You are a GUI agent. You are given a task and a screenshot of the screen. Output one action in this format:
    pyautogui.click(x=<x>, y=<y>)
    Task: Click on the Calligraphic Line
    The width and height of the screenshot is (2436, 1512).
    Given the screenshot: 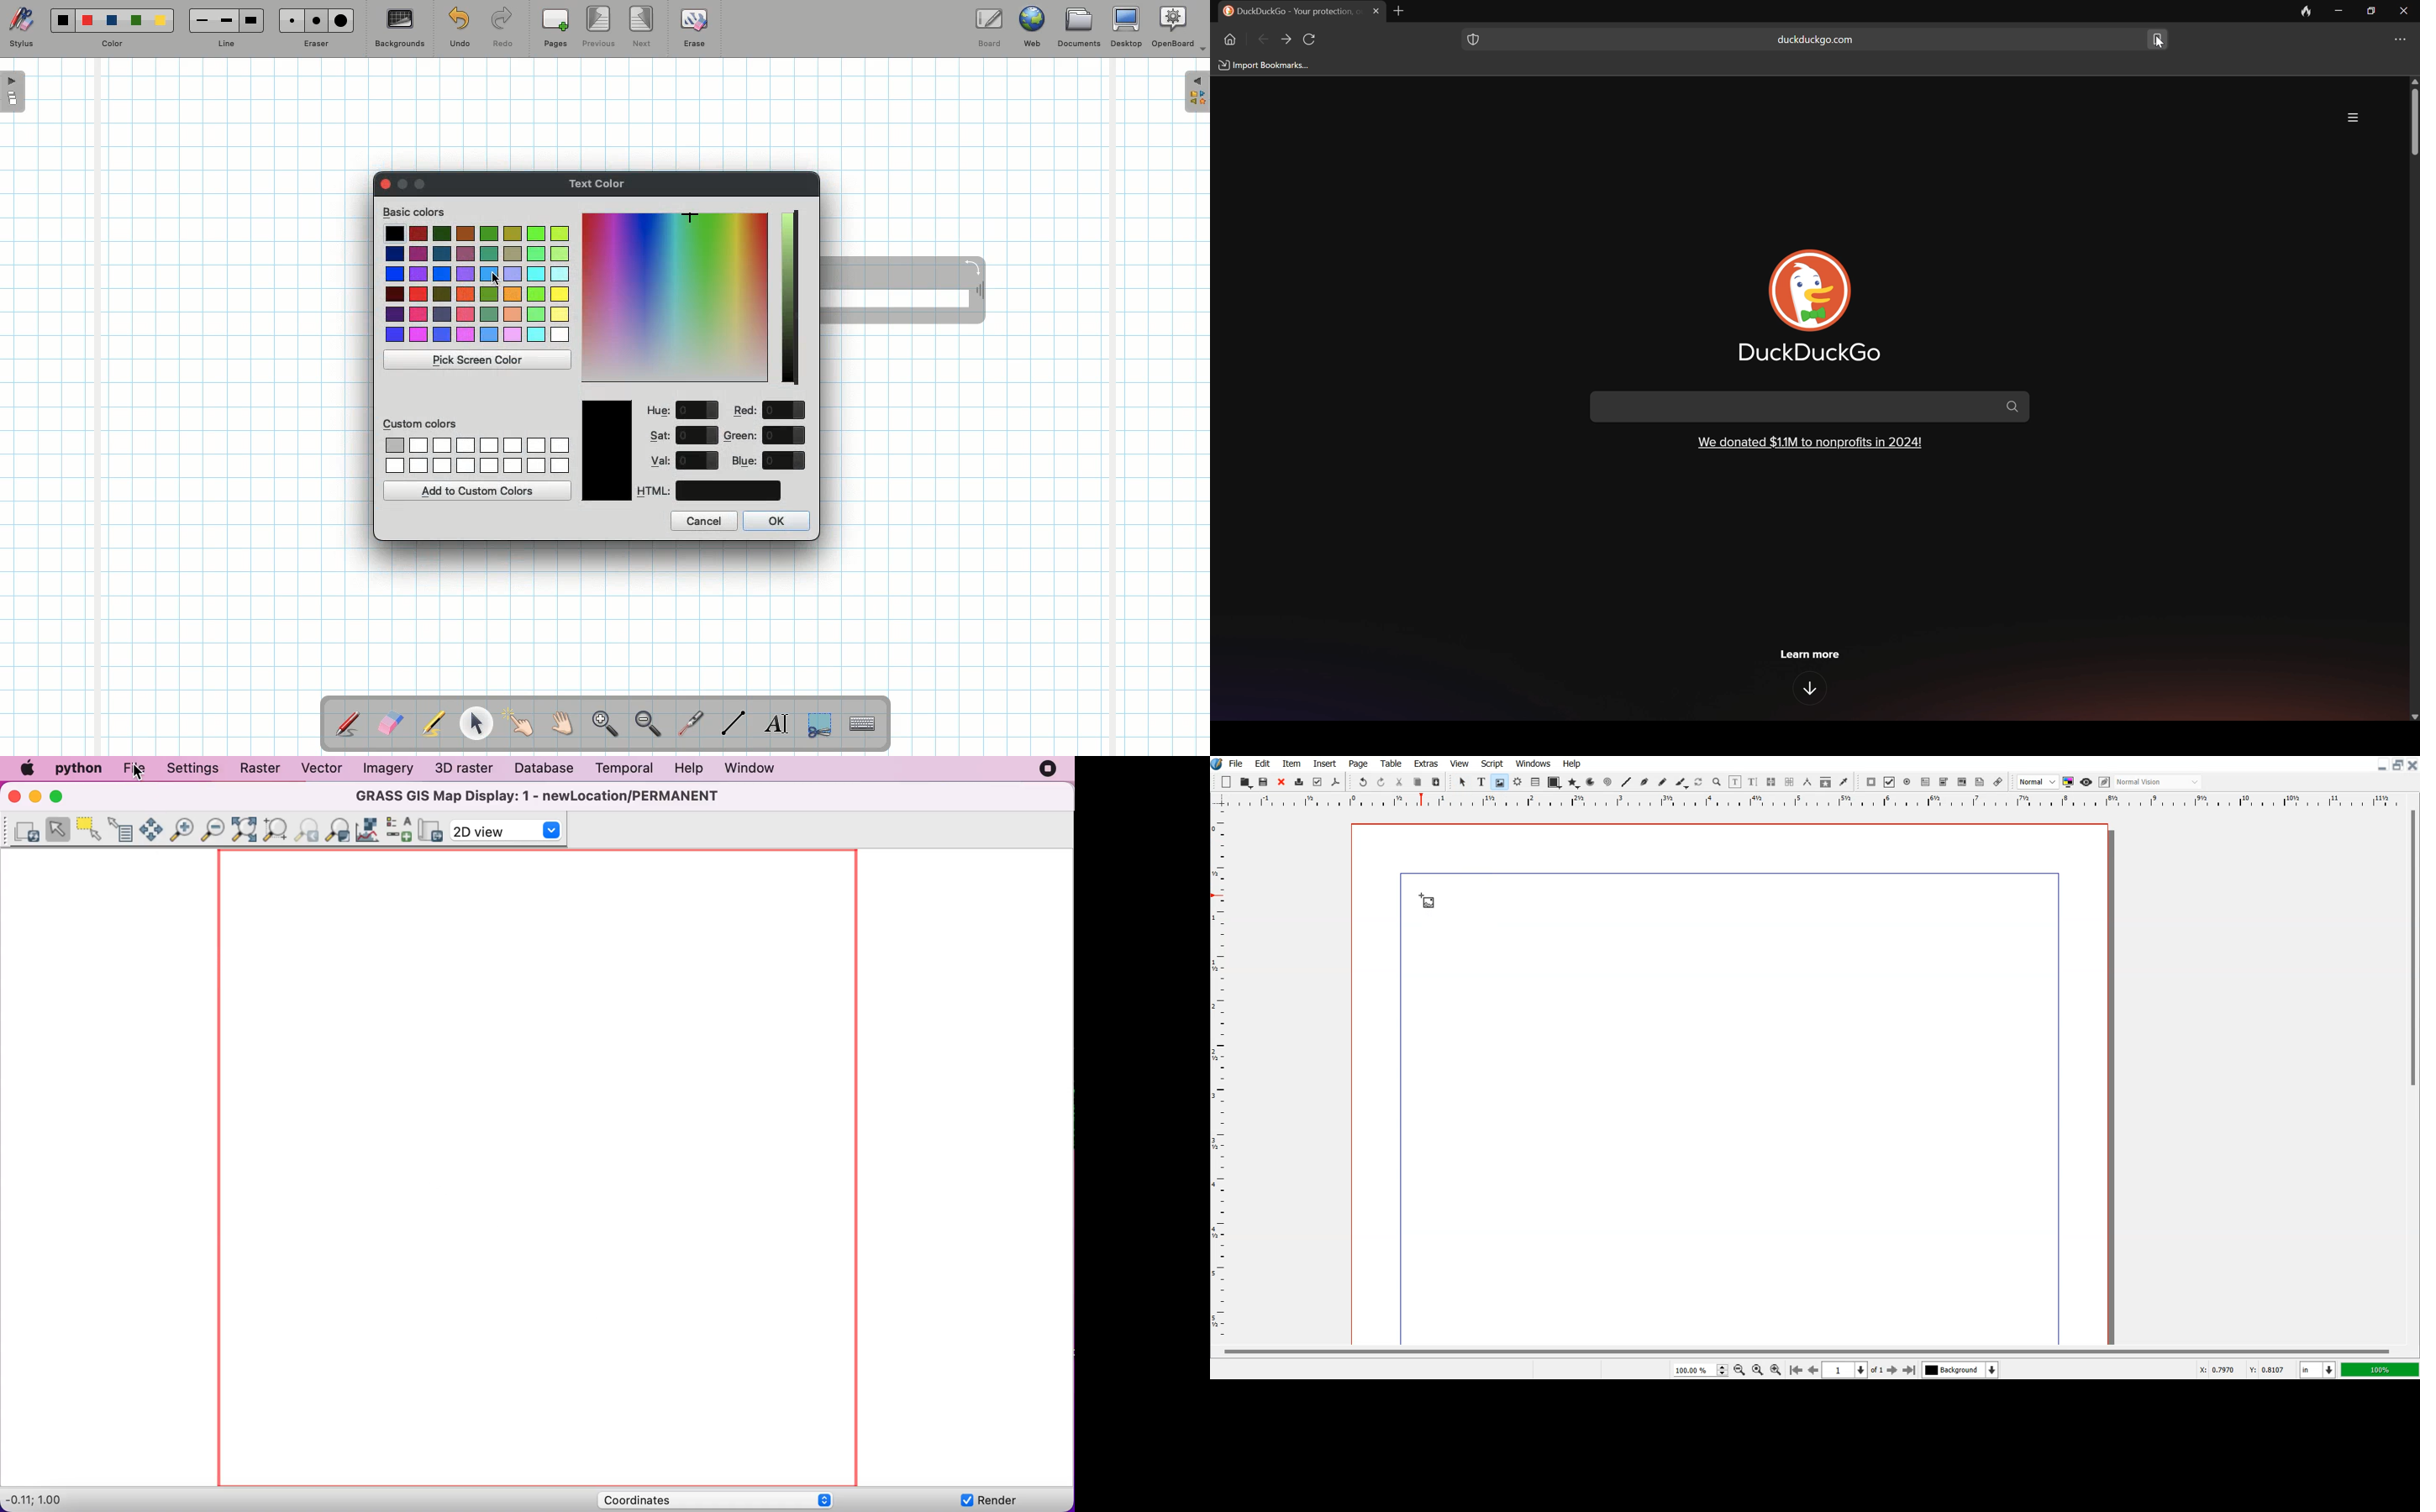 What is the action you would take?
    pyautogui.click(x=1681, y=782)
    